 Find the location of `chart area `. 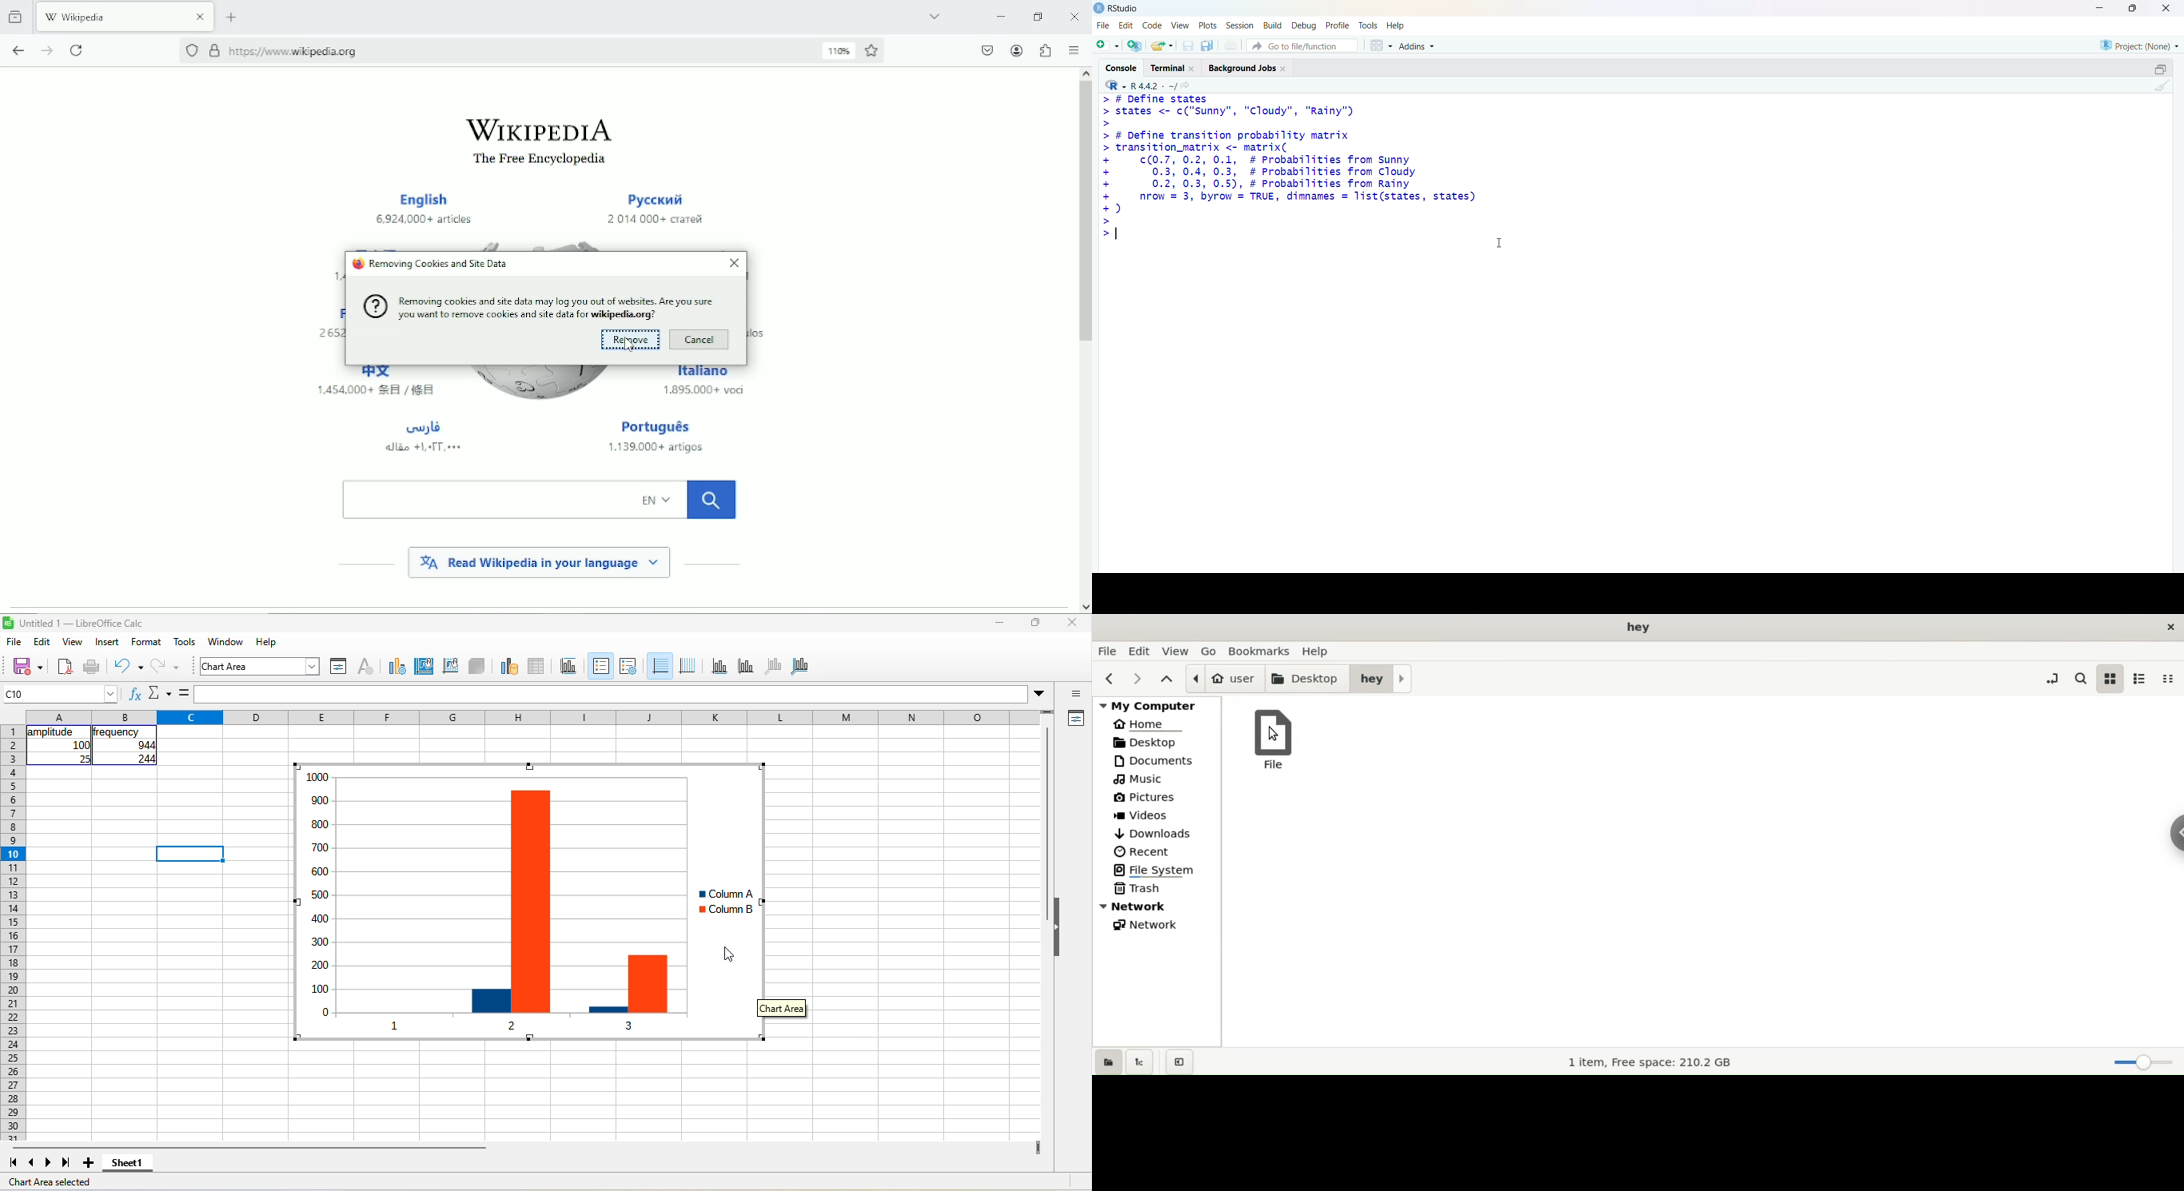

chart area  is located at coordinates (424, 667).